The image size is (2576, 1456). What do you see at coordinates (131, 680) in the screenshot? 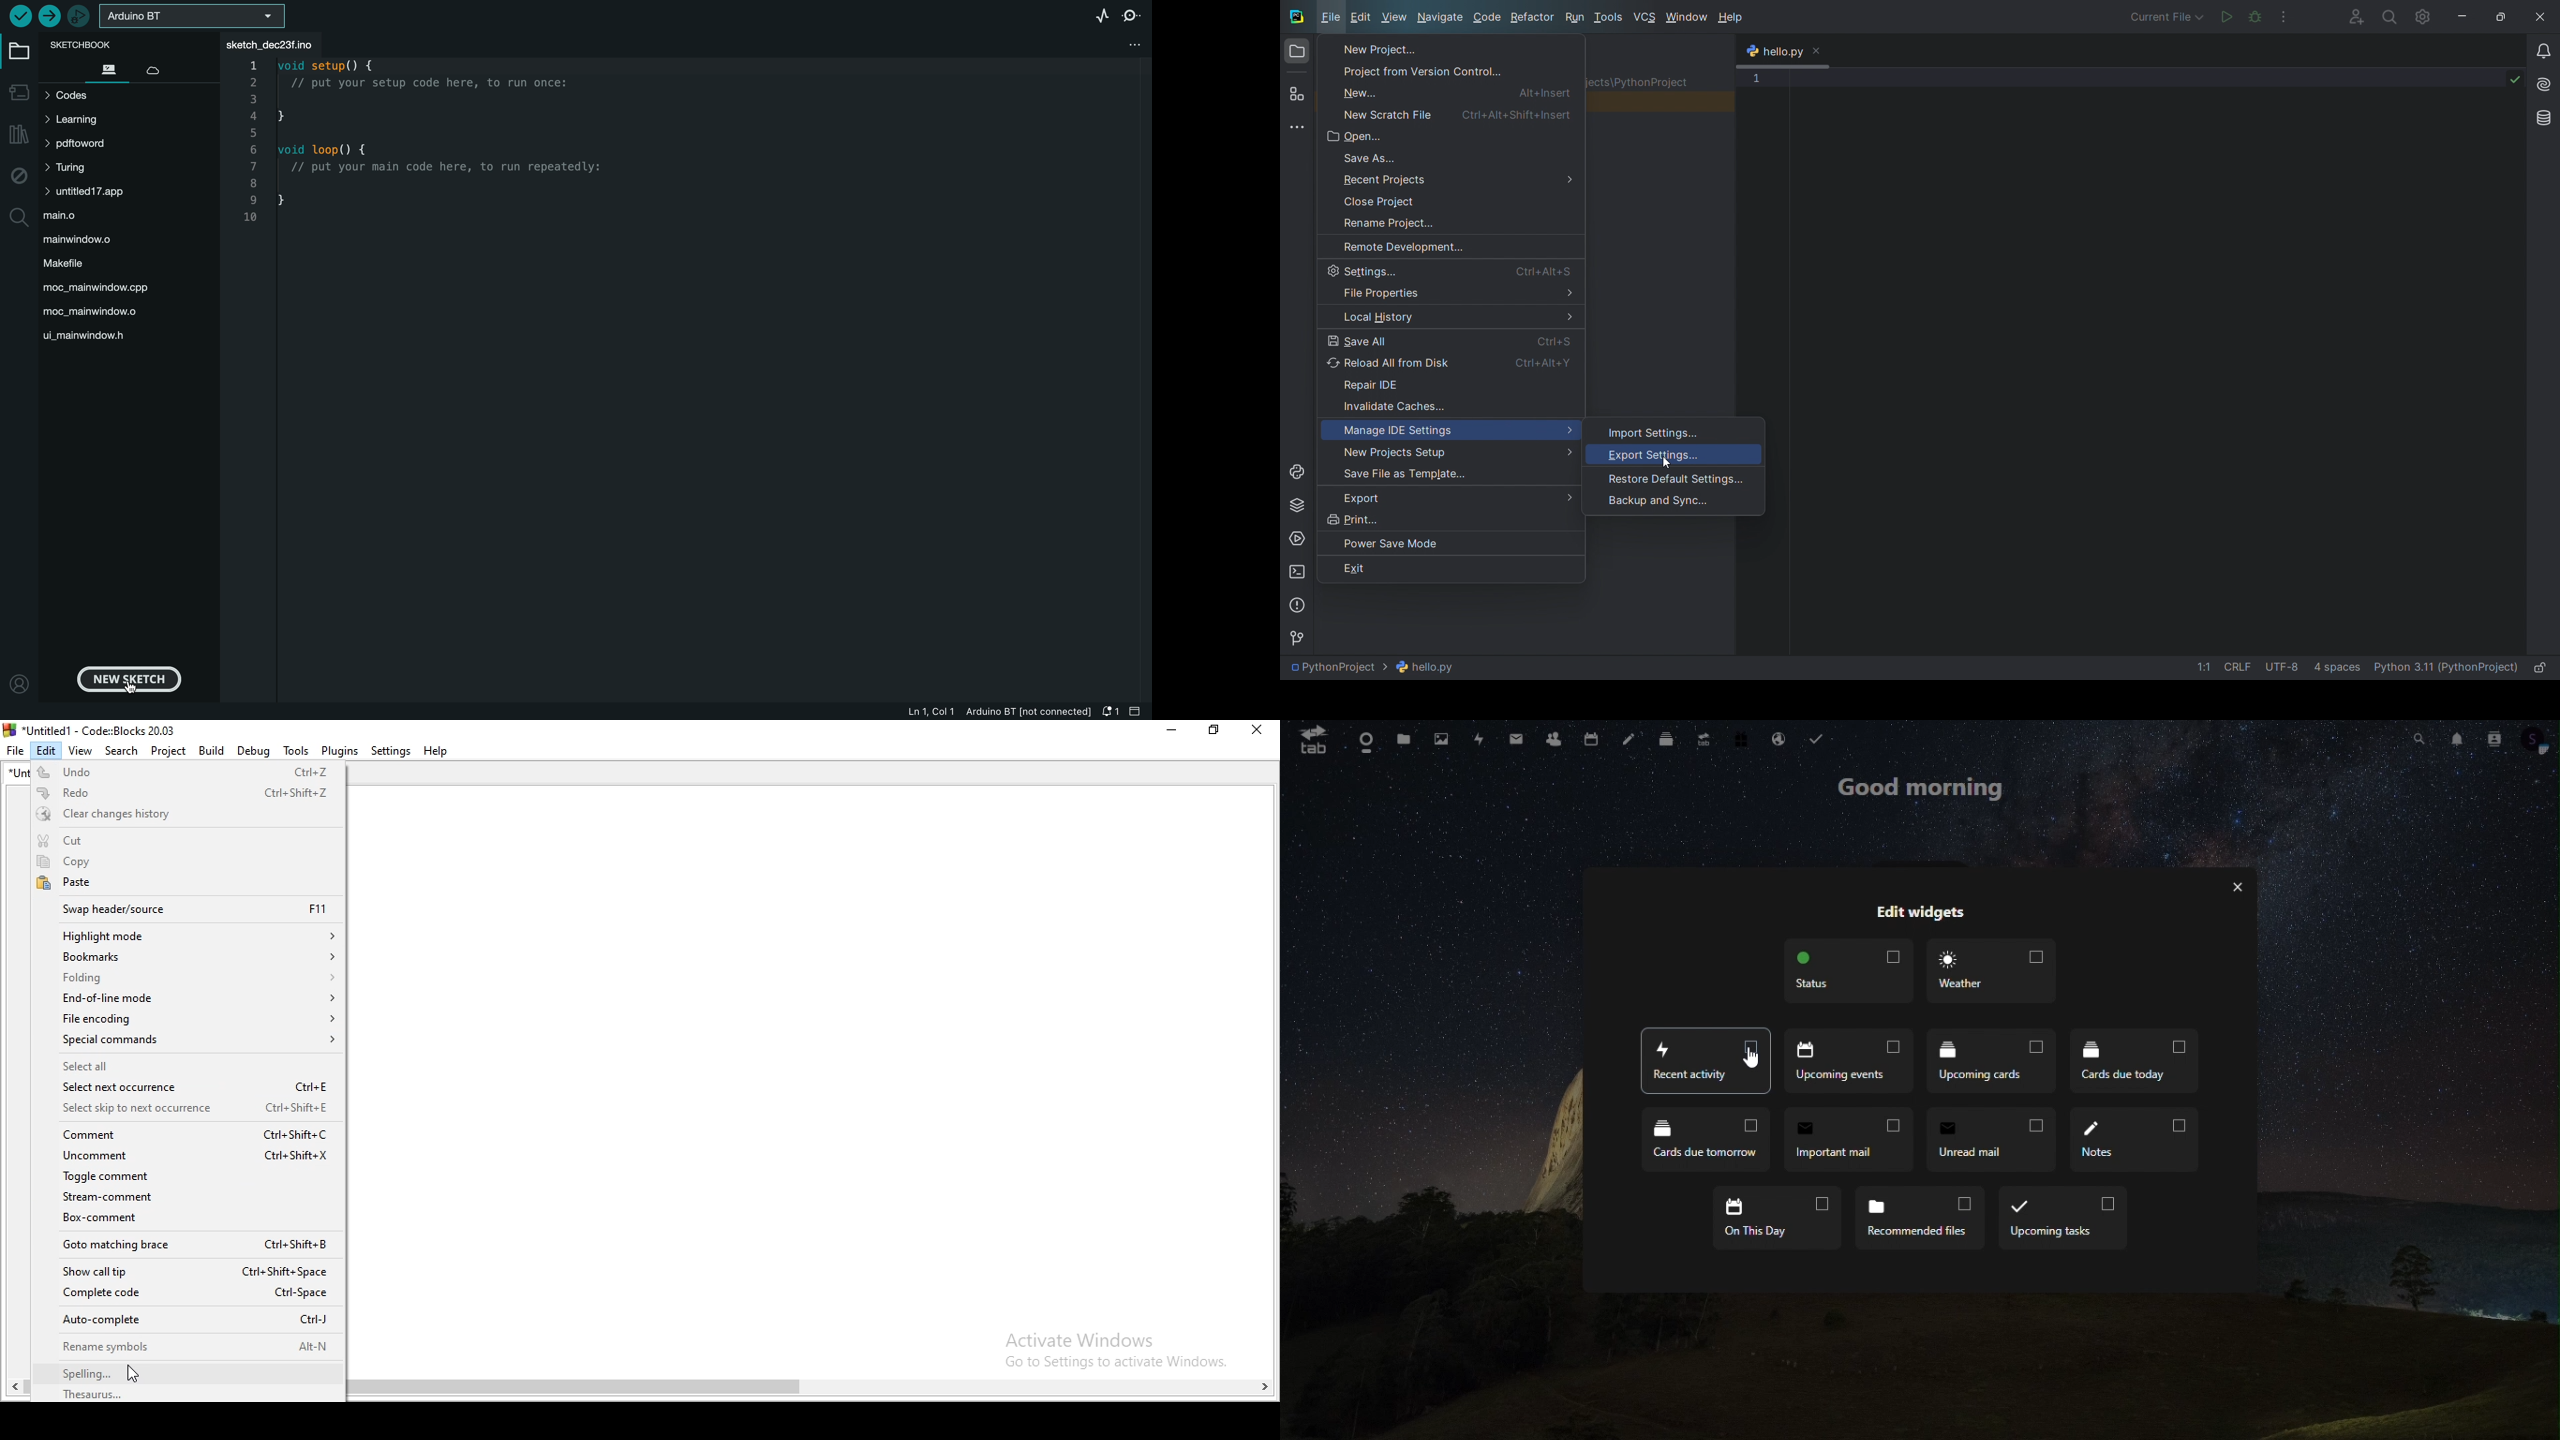
I see `new sketch` at bounding box center [131, 680].